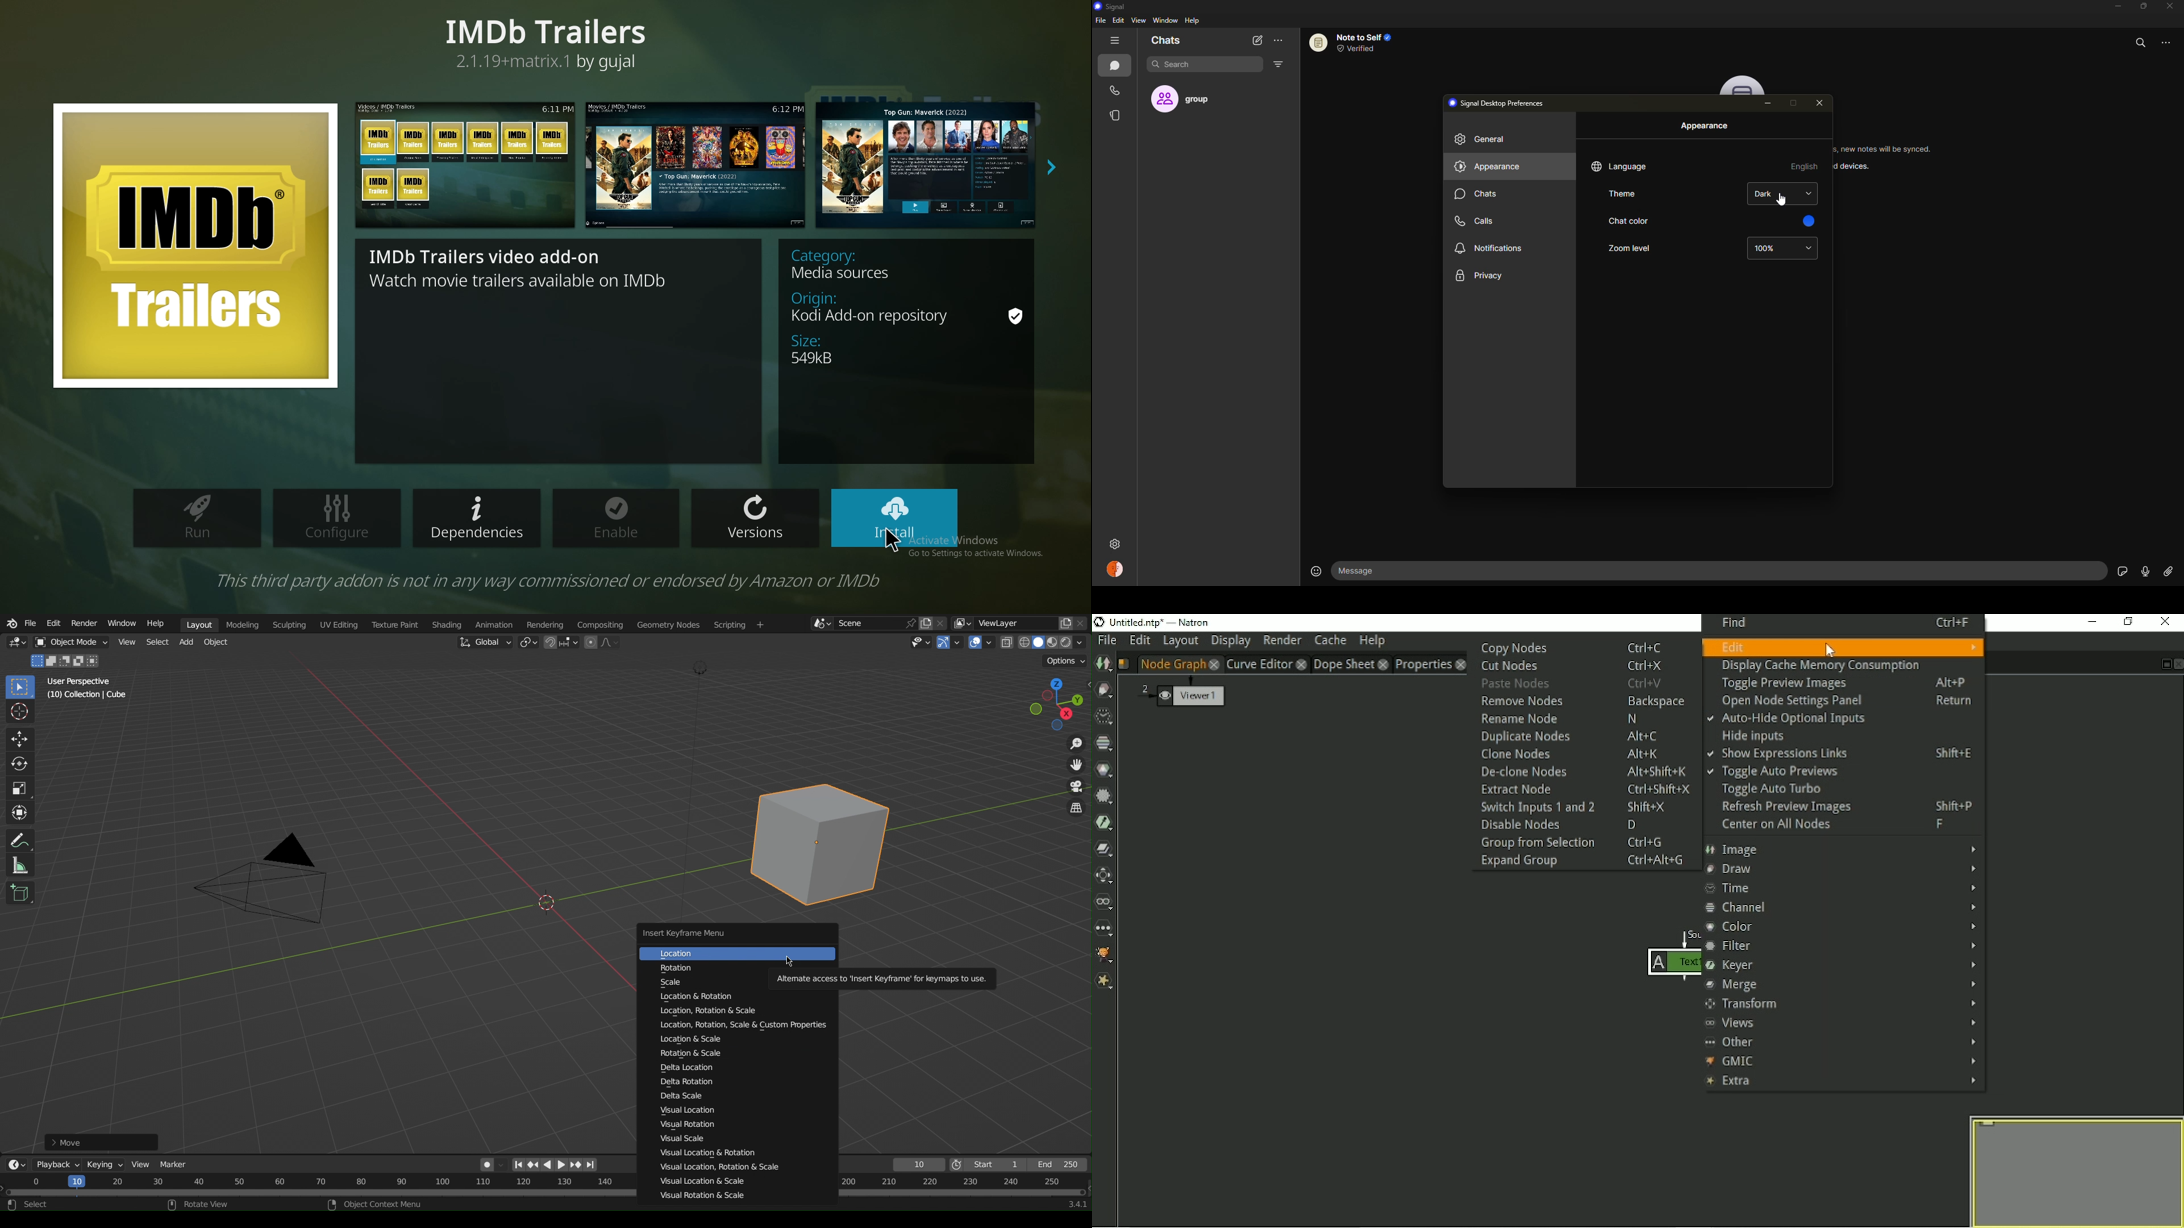 The height and width of the screenshot is (1232, 2184). What do you see at coordinates (755, 517) in the screenshot?
I see `versions` at bounding box center [755, 517].